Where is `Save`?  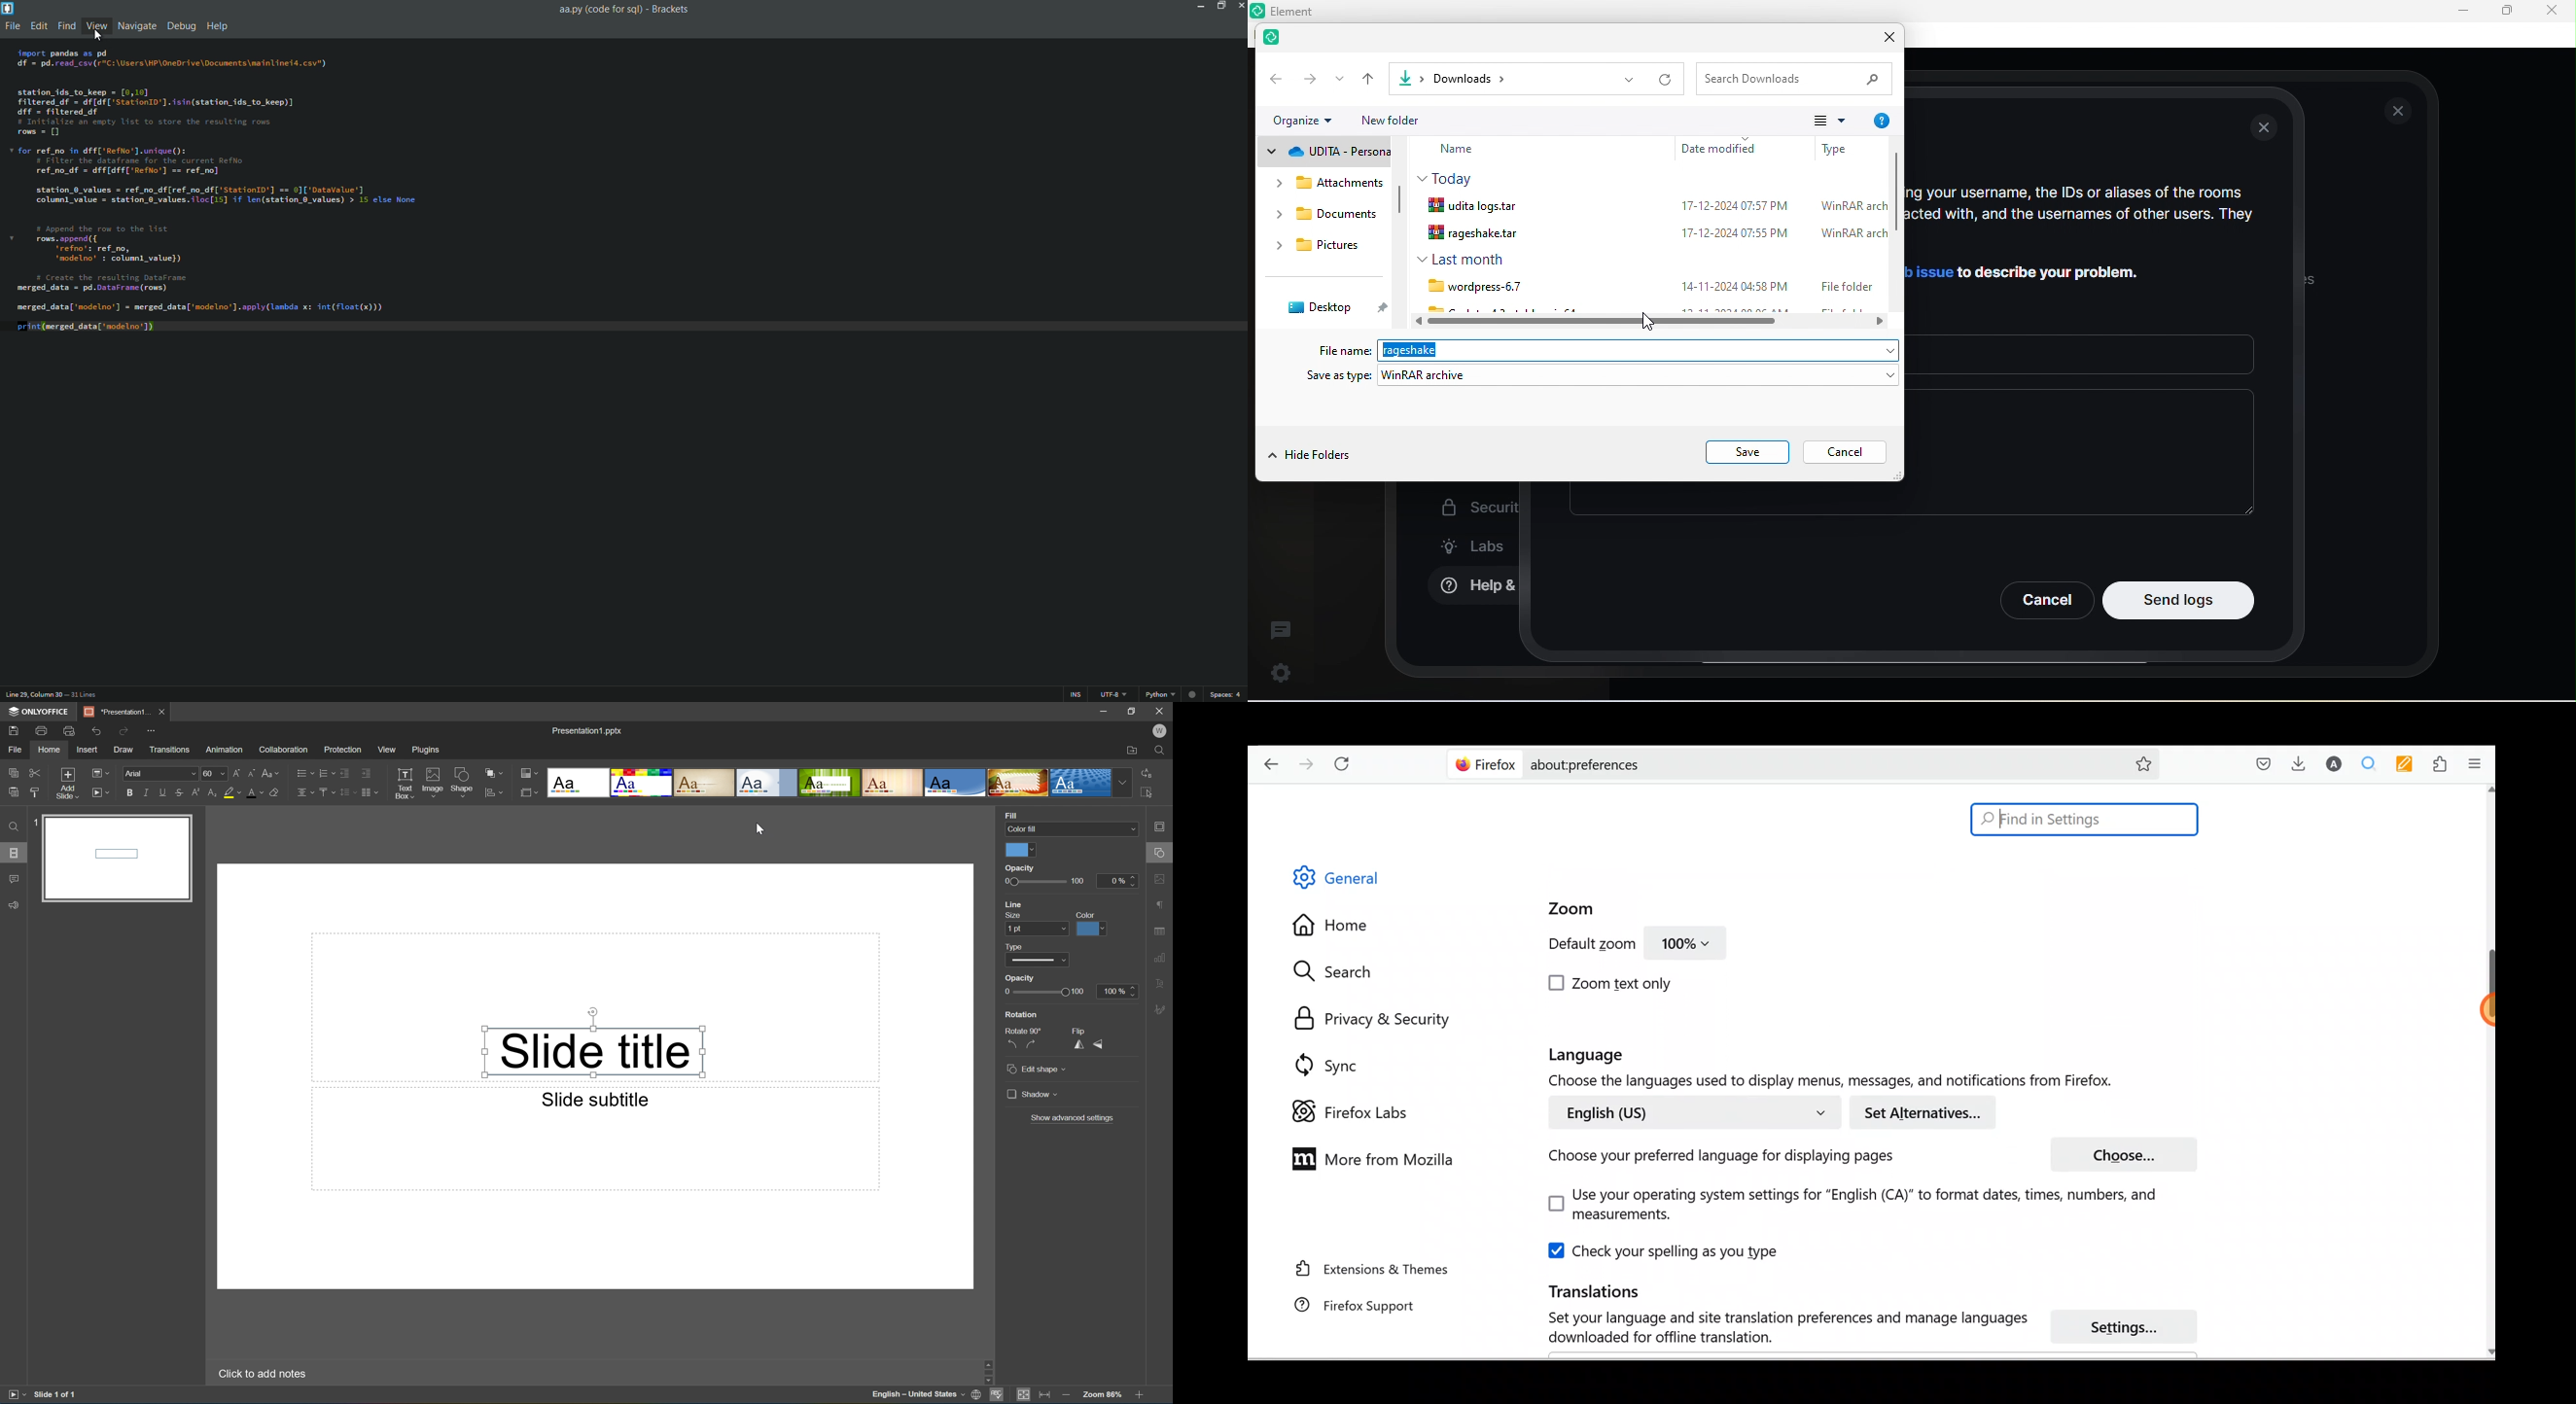 Save is located at coordinates (16, 731).